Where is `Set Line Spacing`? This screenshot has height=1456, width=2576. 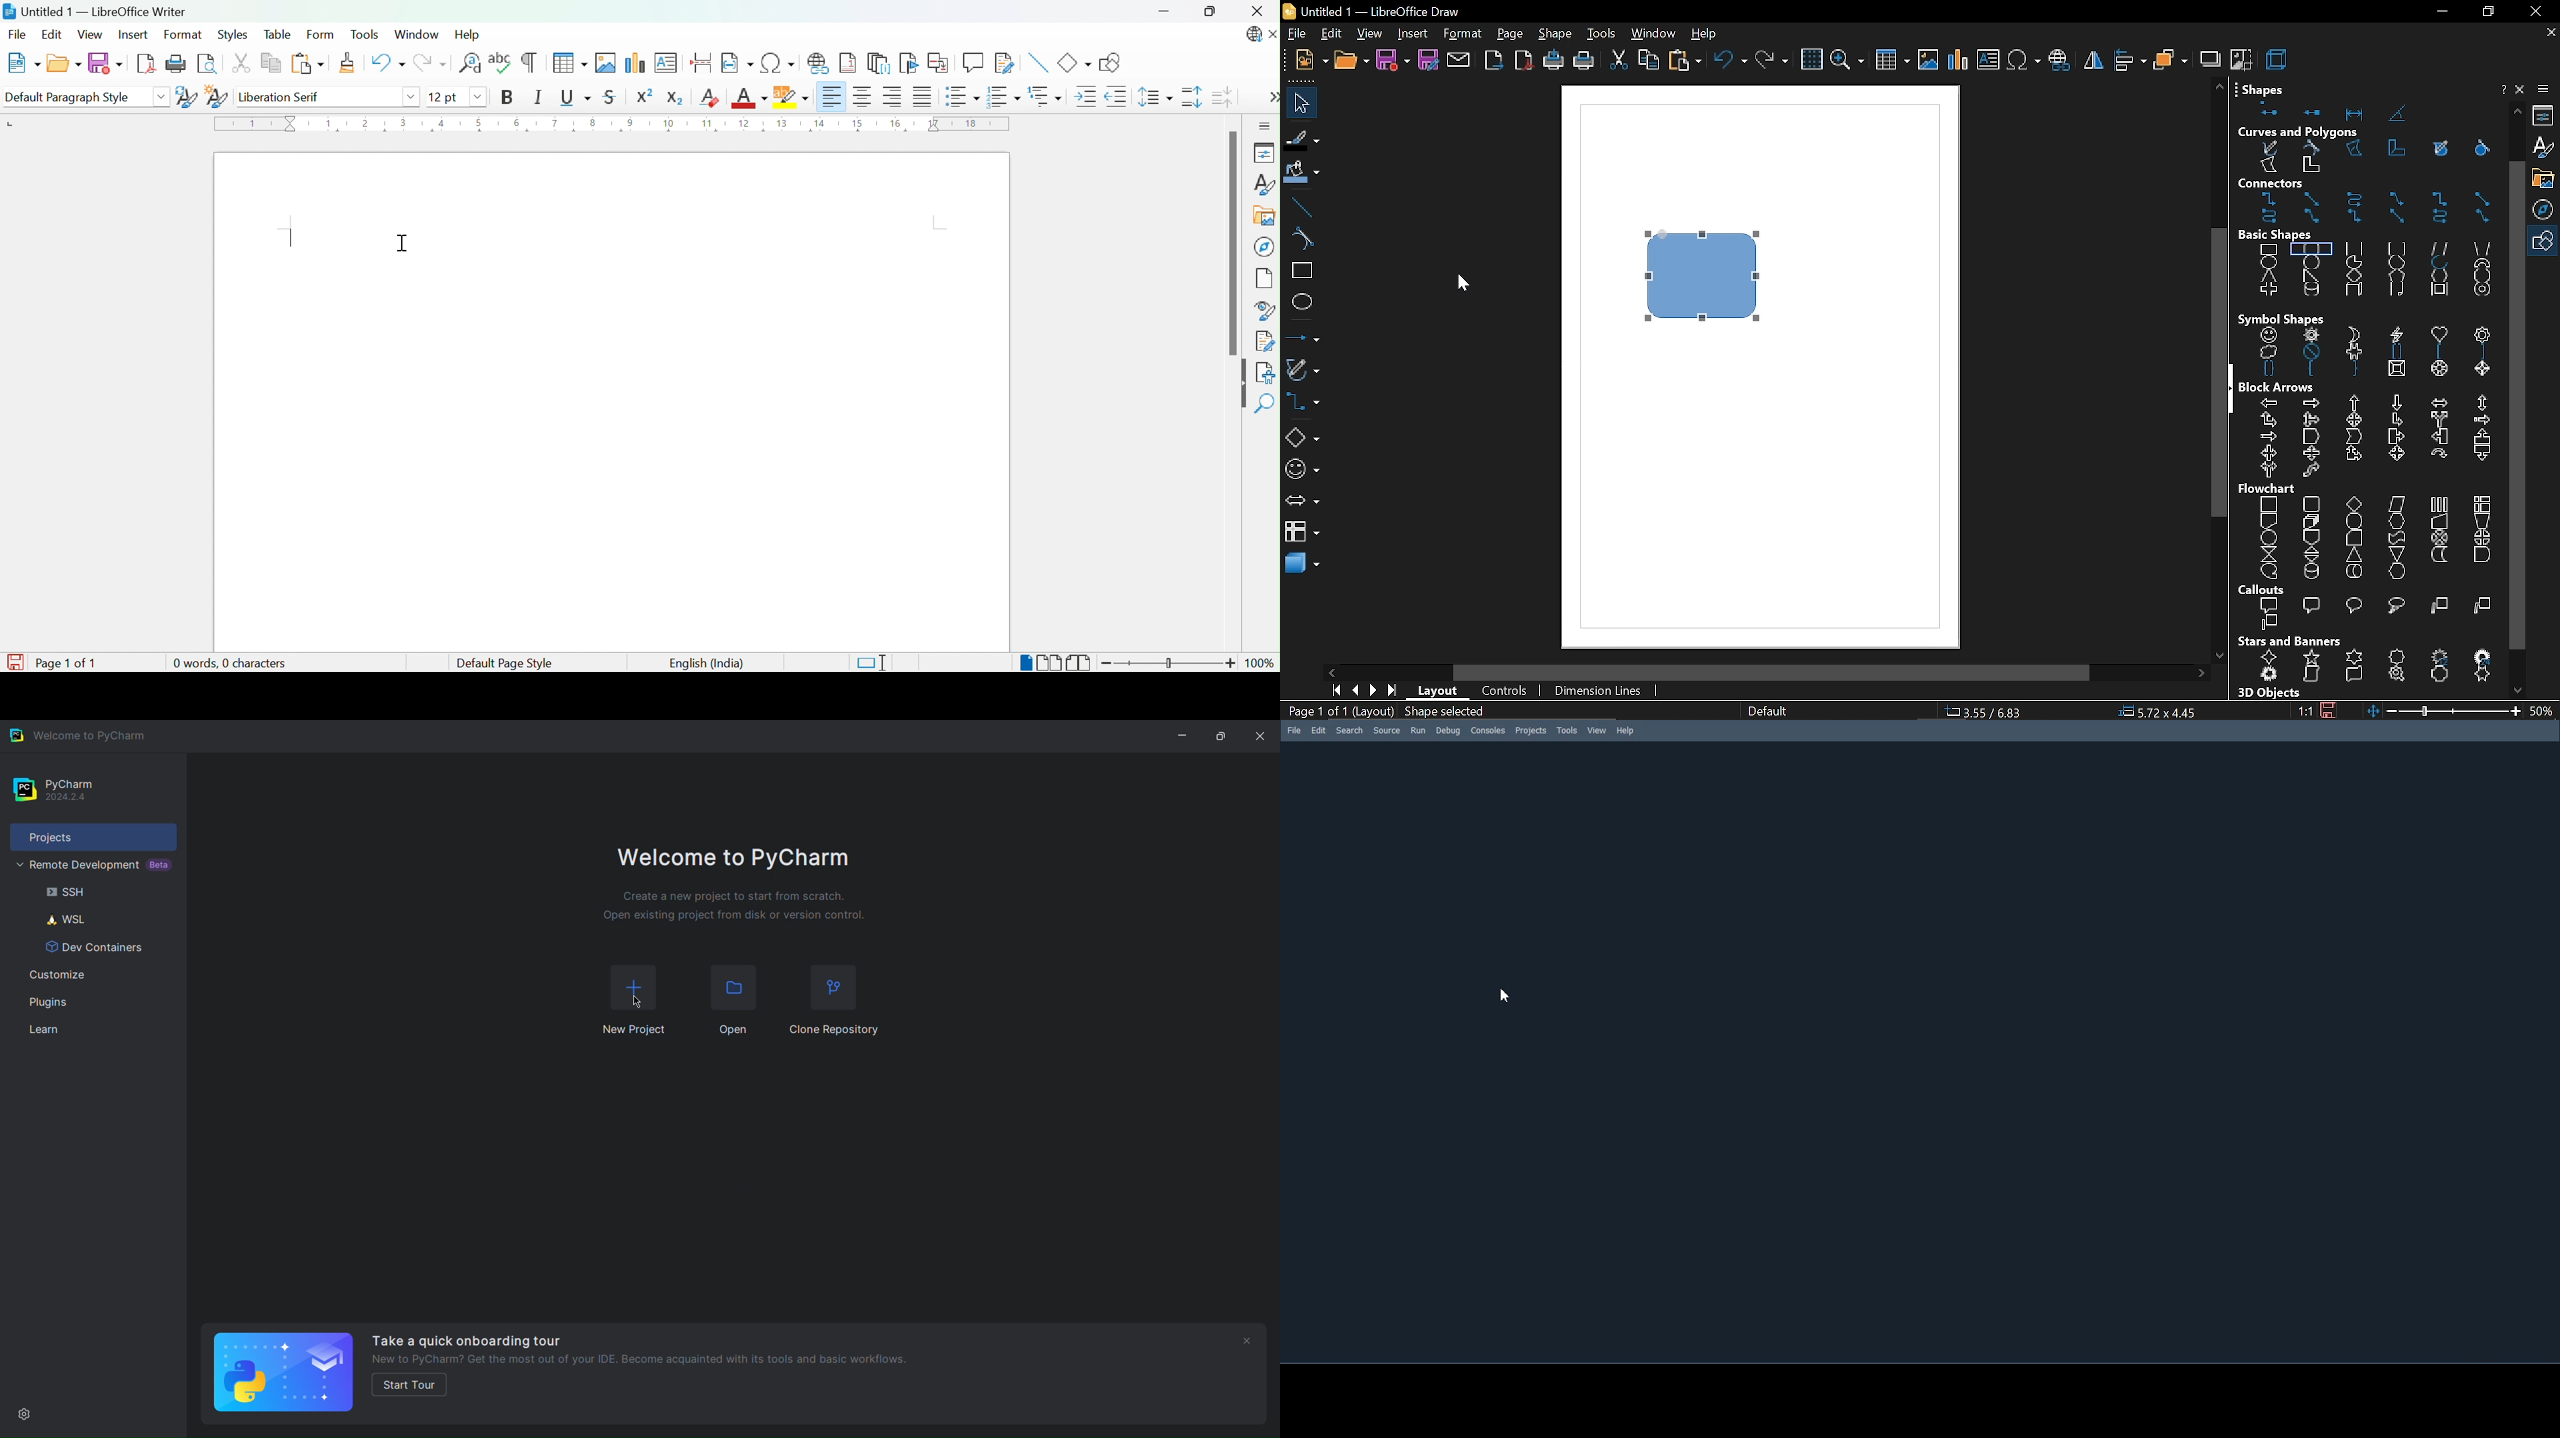
Set Line Spacing is located at coordinates (1155, 99).